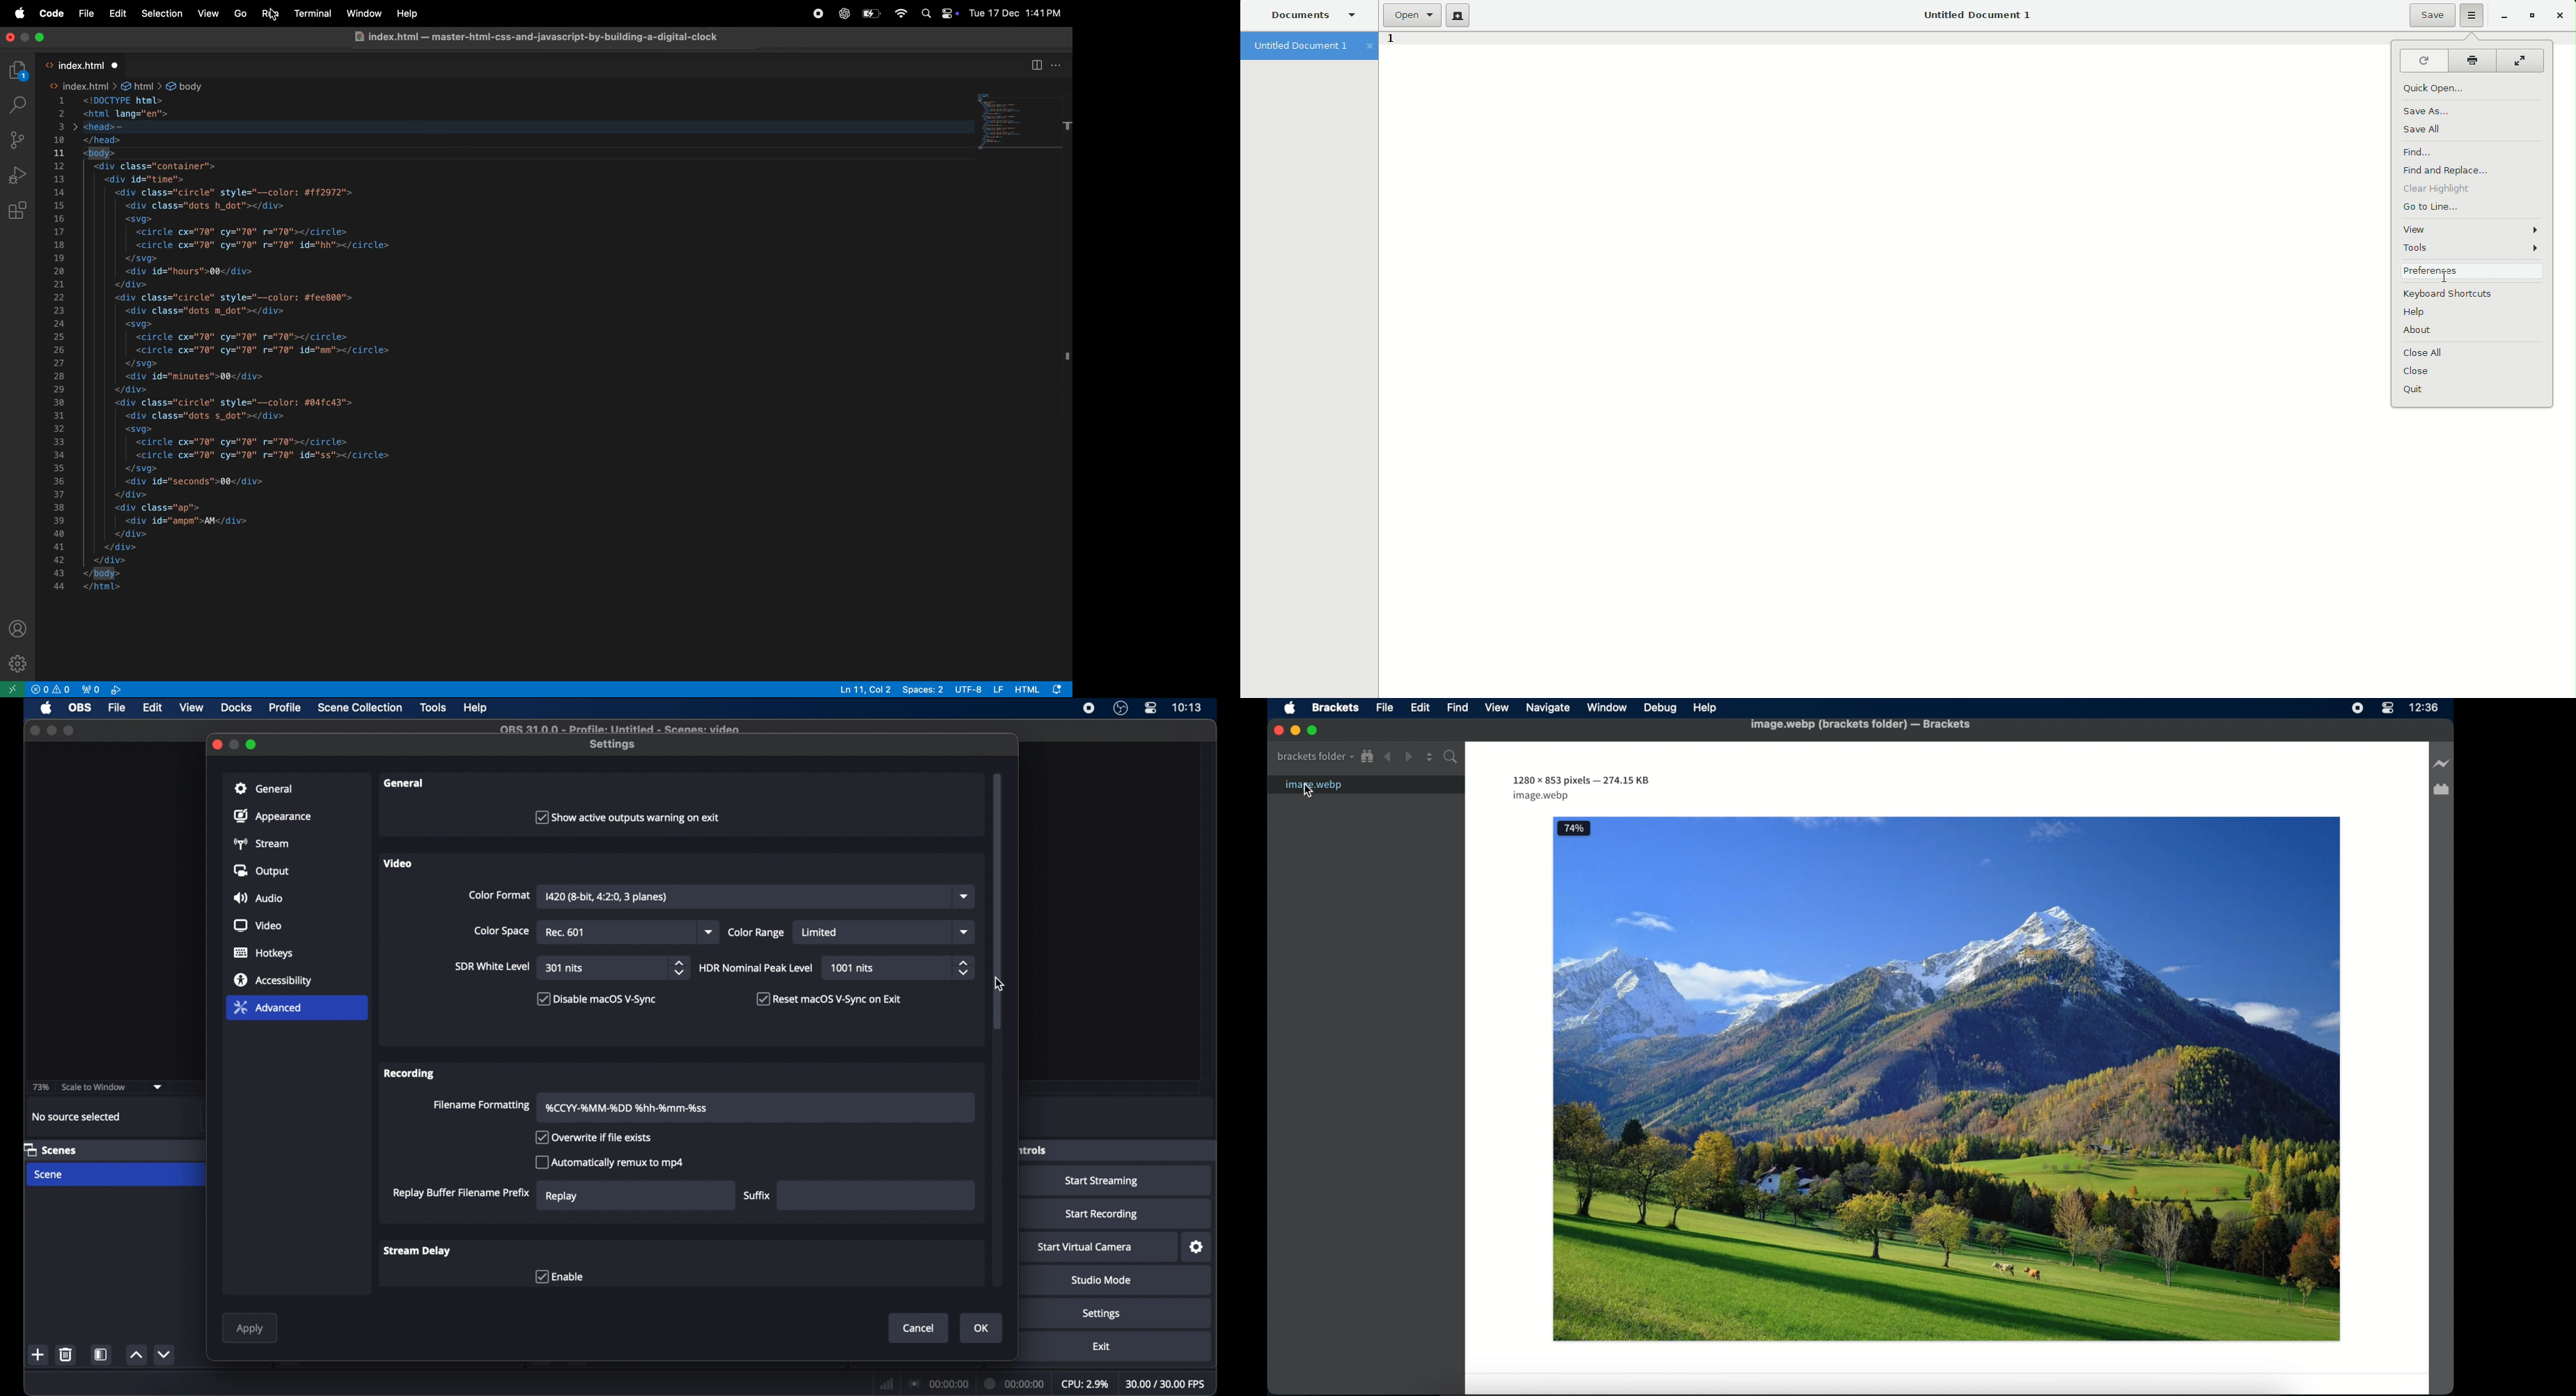 This screenshot has width=2576, height=1400. What do you see at coordinates (41, 1087) in the screenshot?
I see `73%` at bounding box center [41, 1087].